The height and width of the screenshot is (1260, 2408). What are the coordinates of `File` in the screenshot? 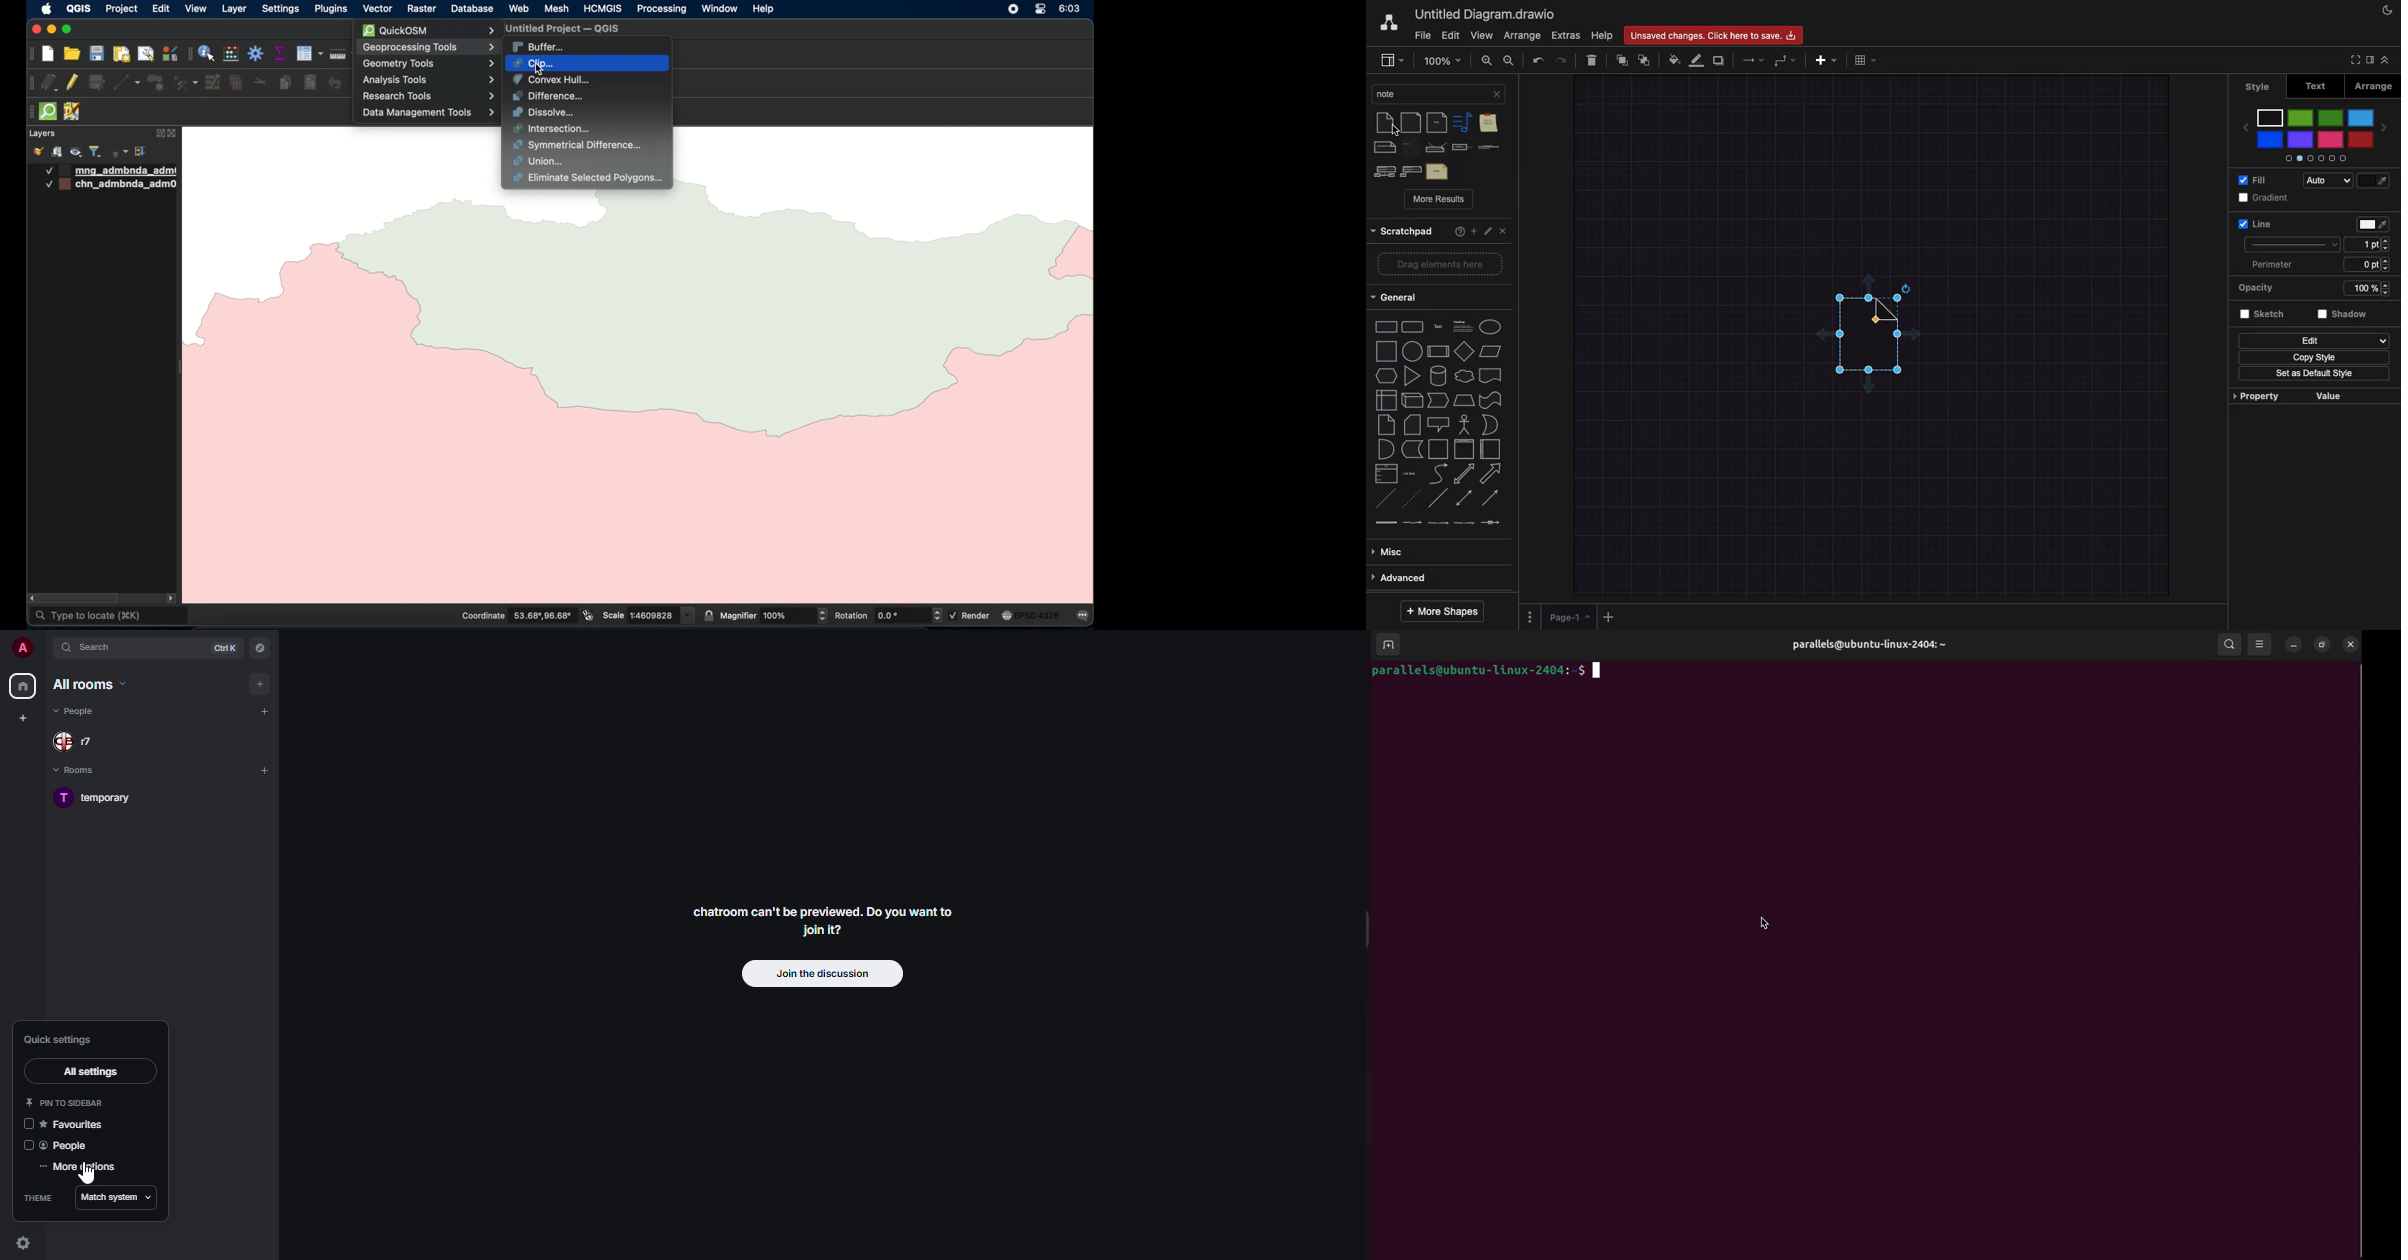 It's located at (1423, 36).